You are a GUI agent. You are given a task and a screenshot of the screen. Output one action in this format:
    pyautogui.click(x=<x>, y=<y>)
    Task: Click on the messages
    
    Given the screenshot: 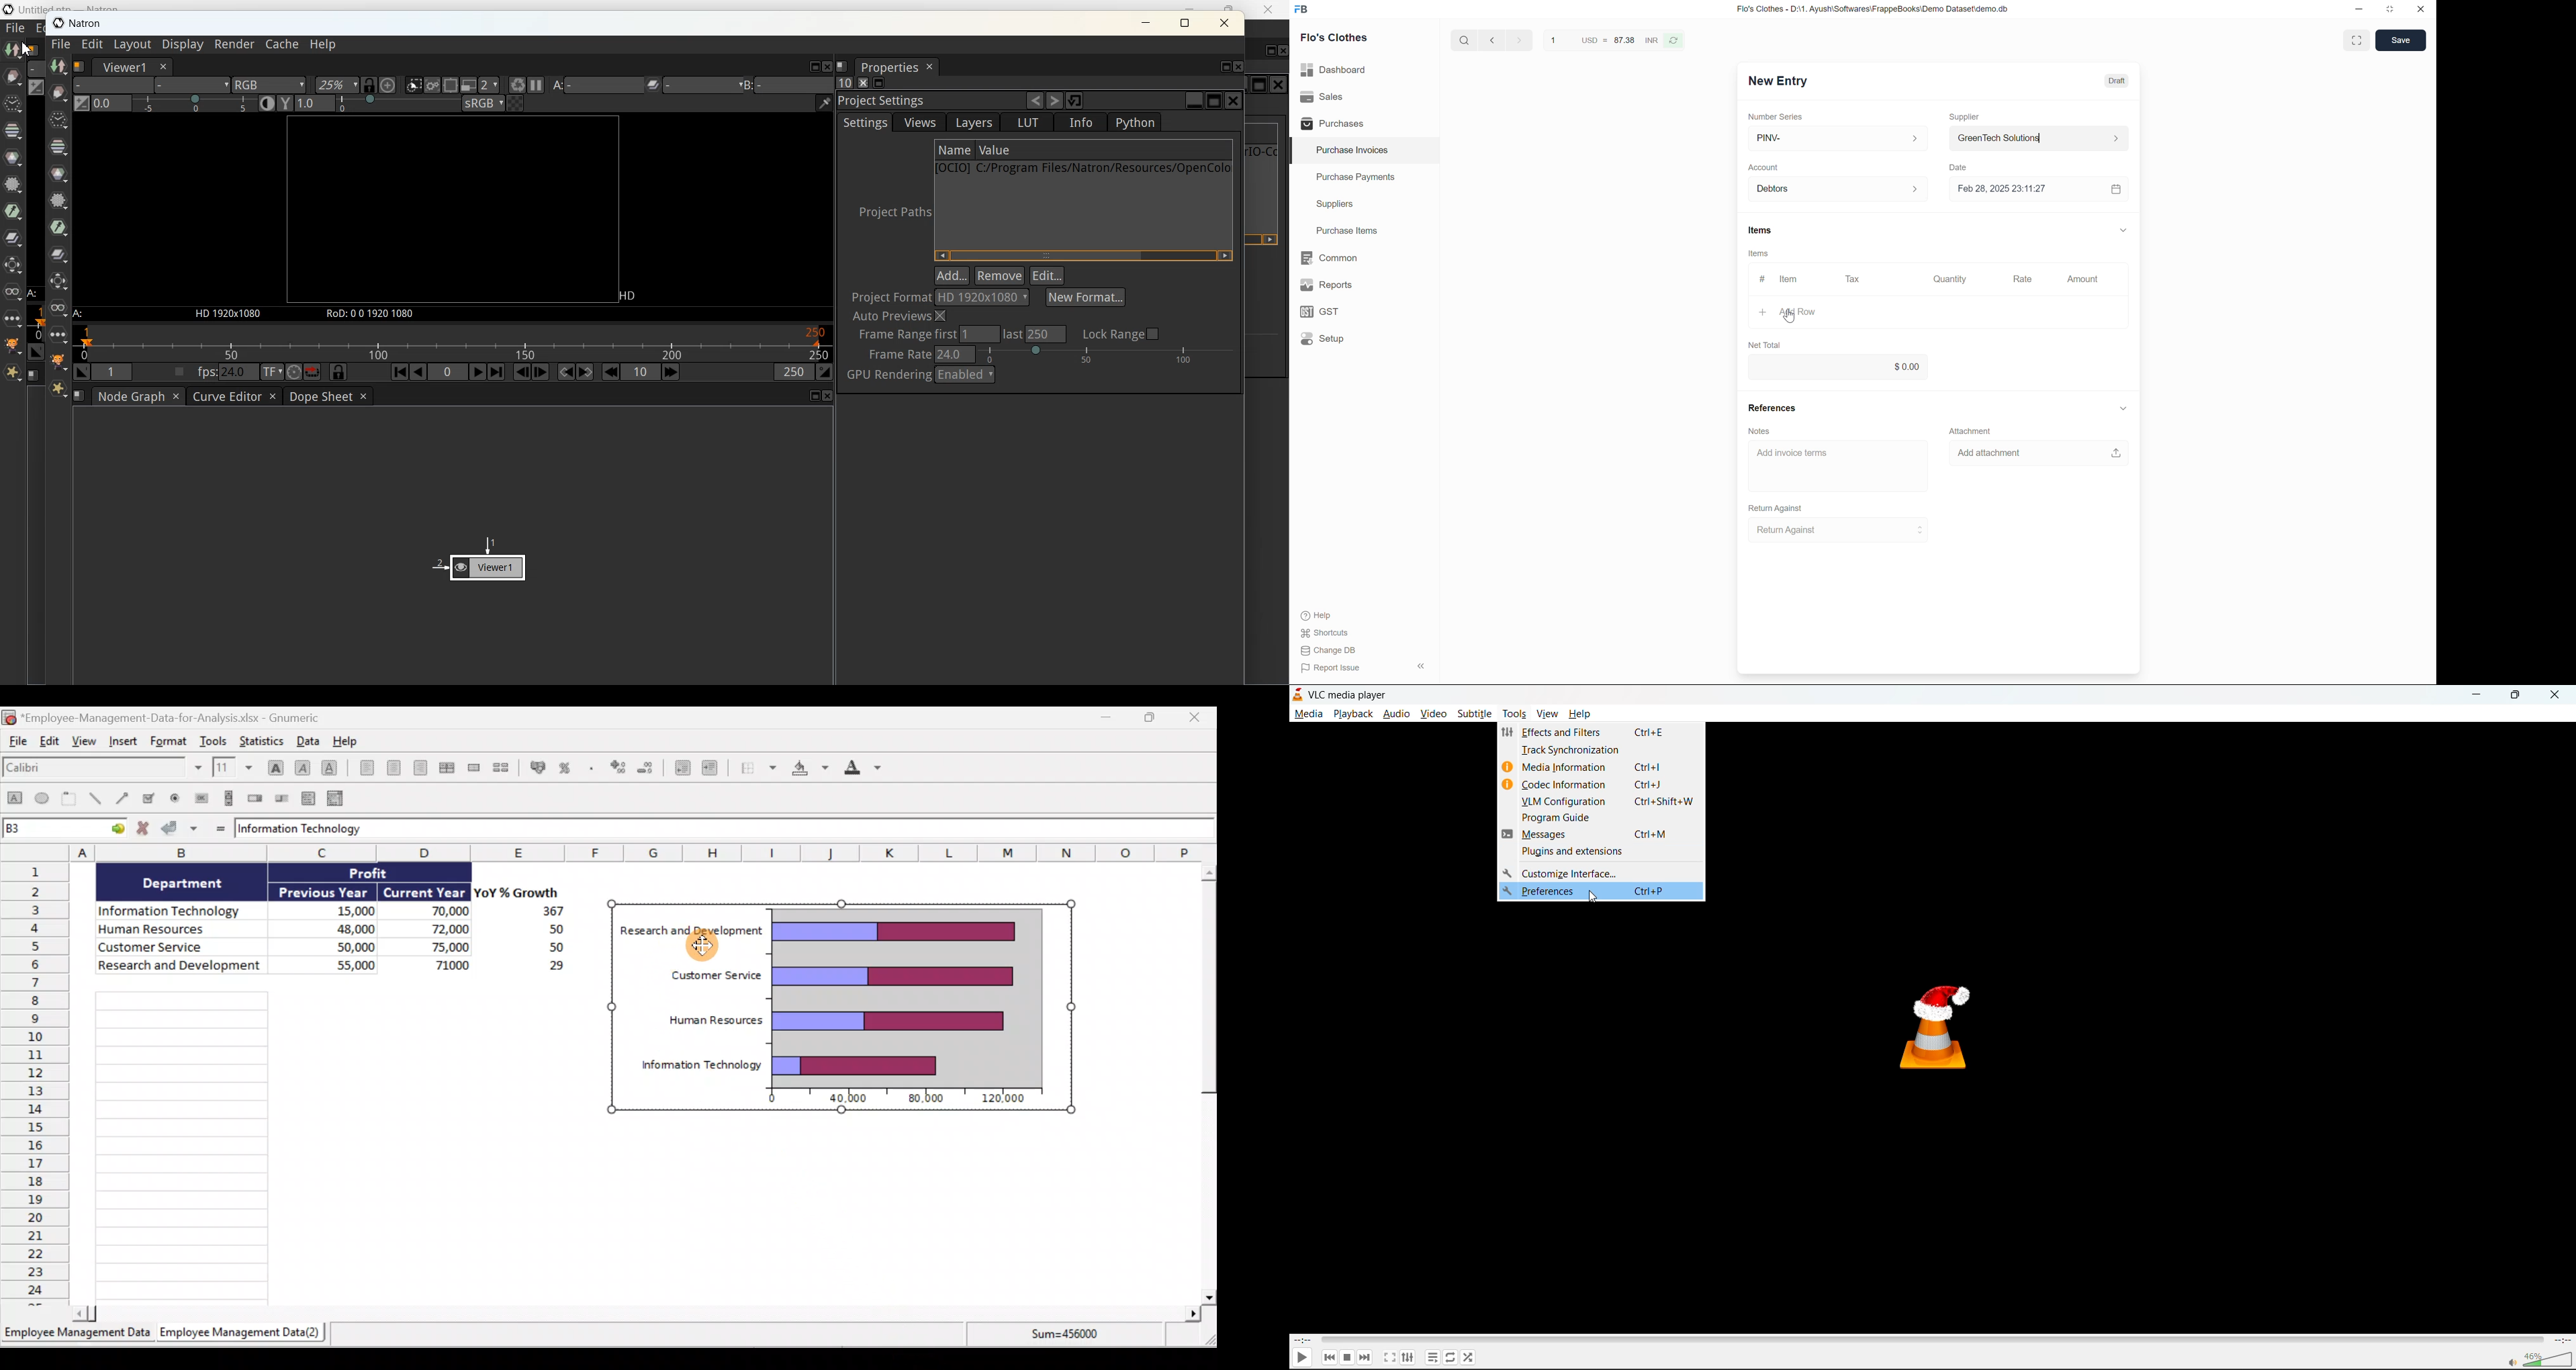 What is the action you would take?
    pyautogui.click(x=1546, y=835)
    